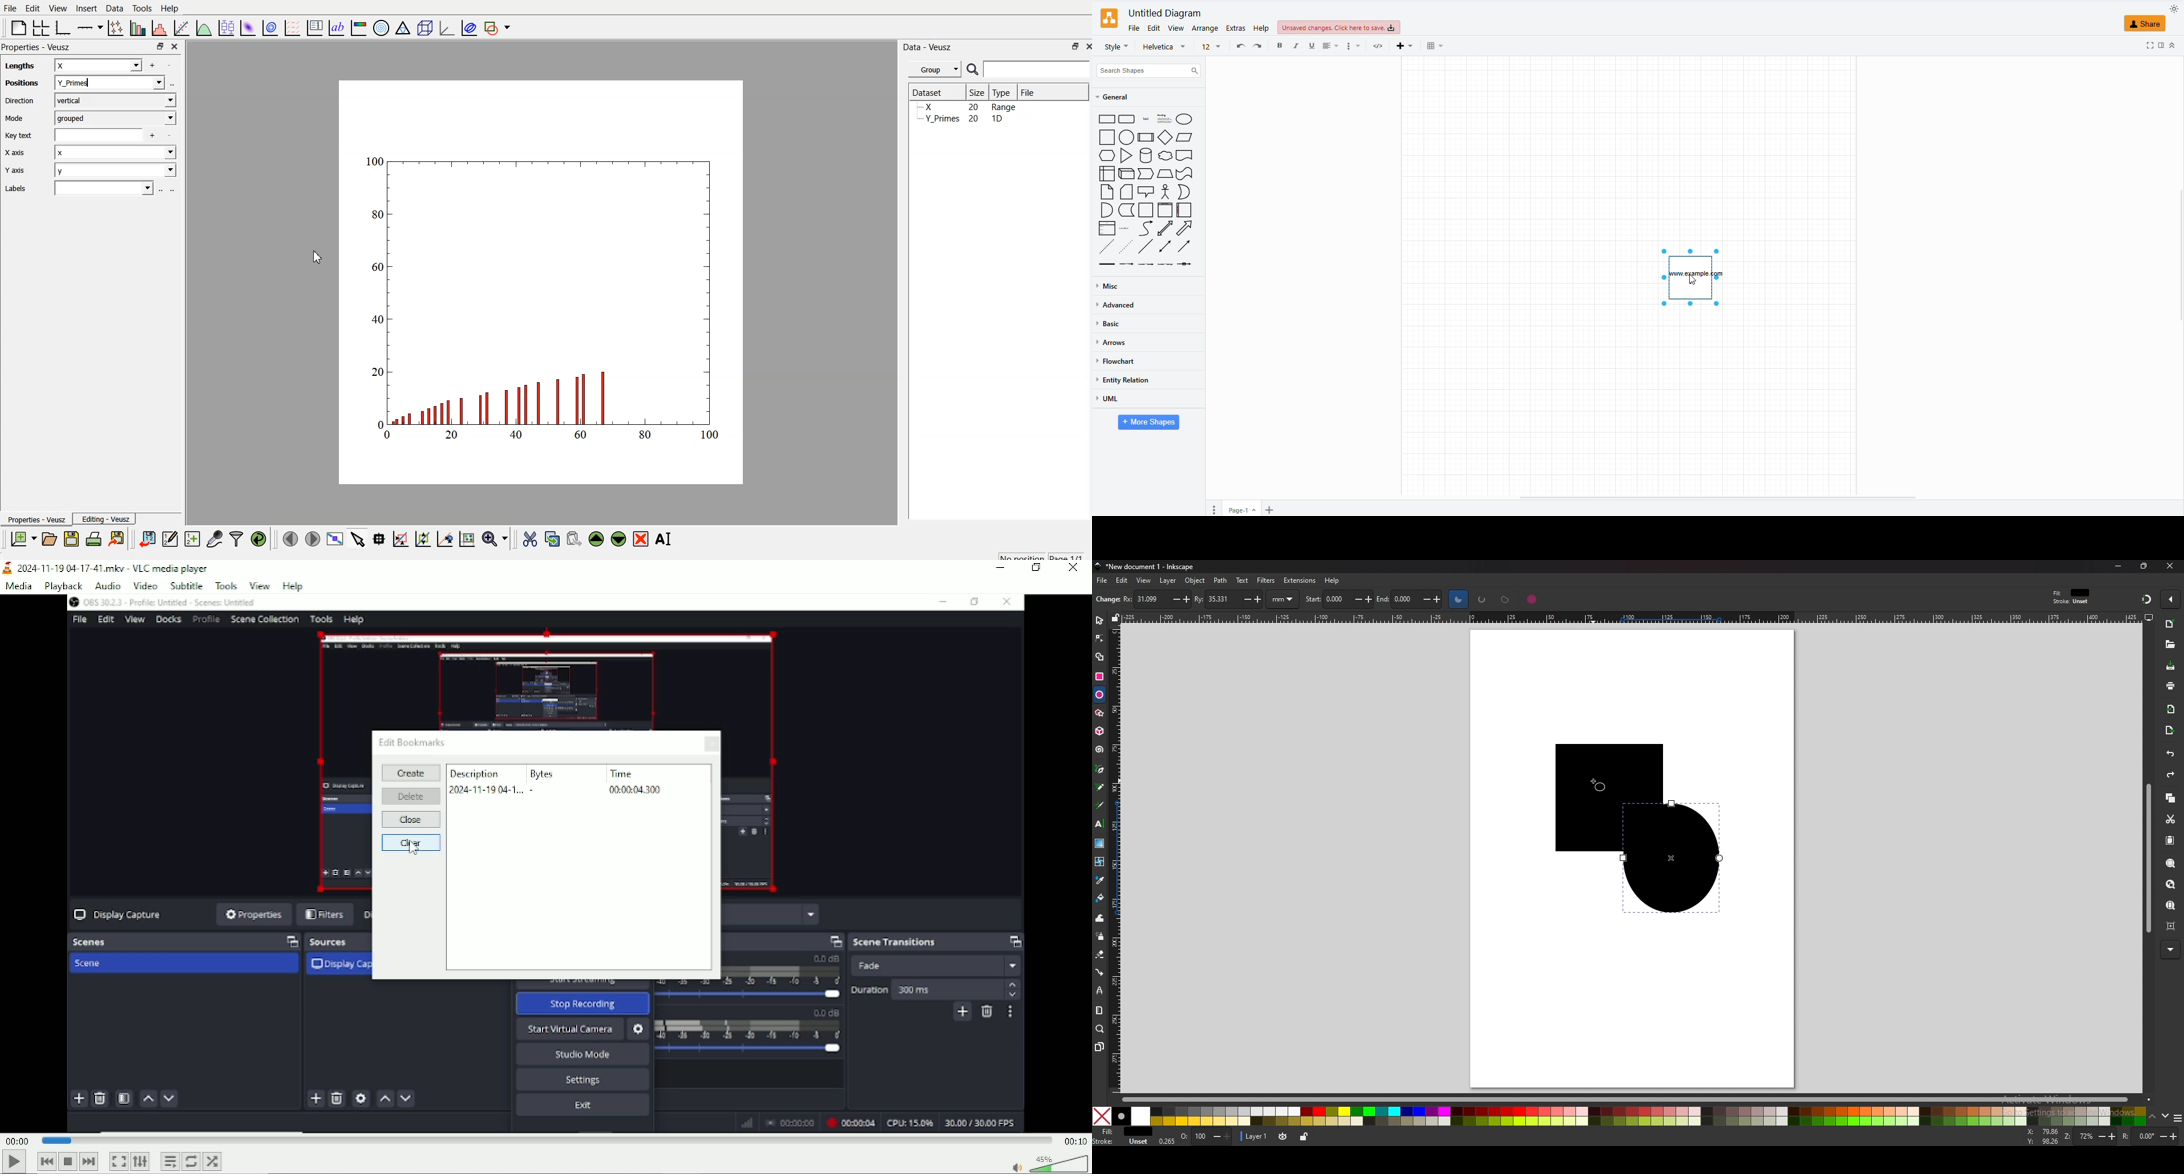 The image size is (2184, 1176). Describe the element at coordinates (1126, 138) in the screenshot. I see `circle` at that location.